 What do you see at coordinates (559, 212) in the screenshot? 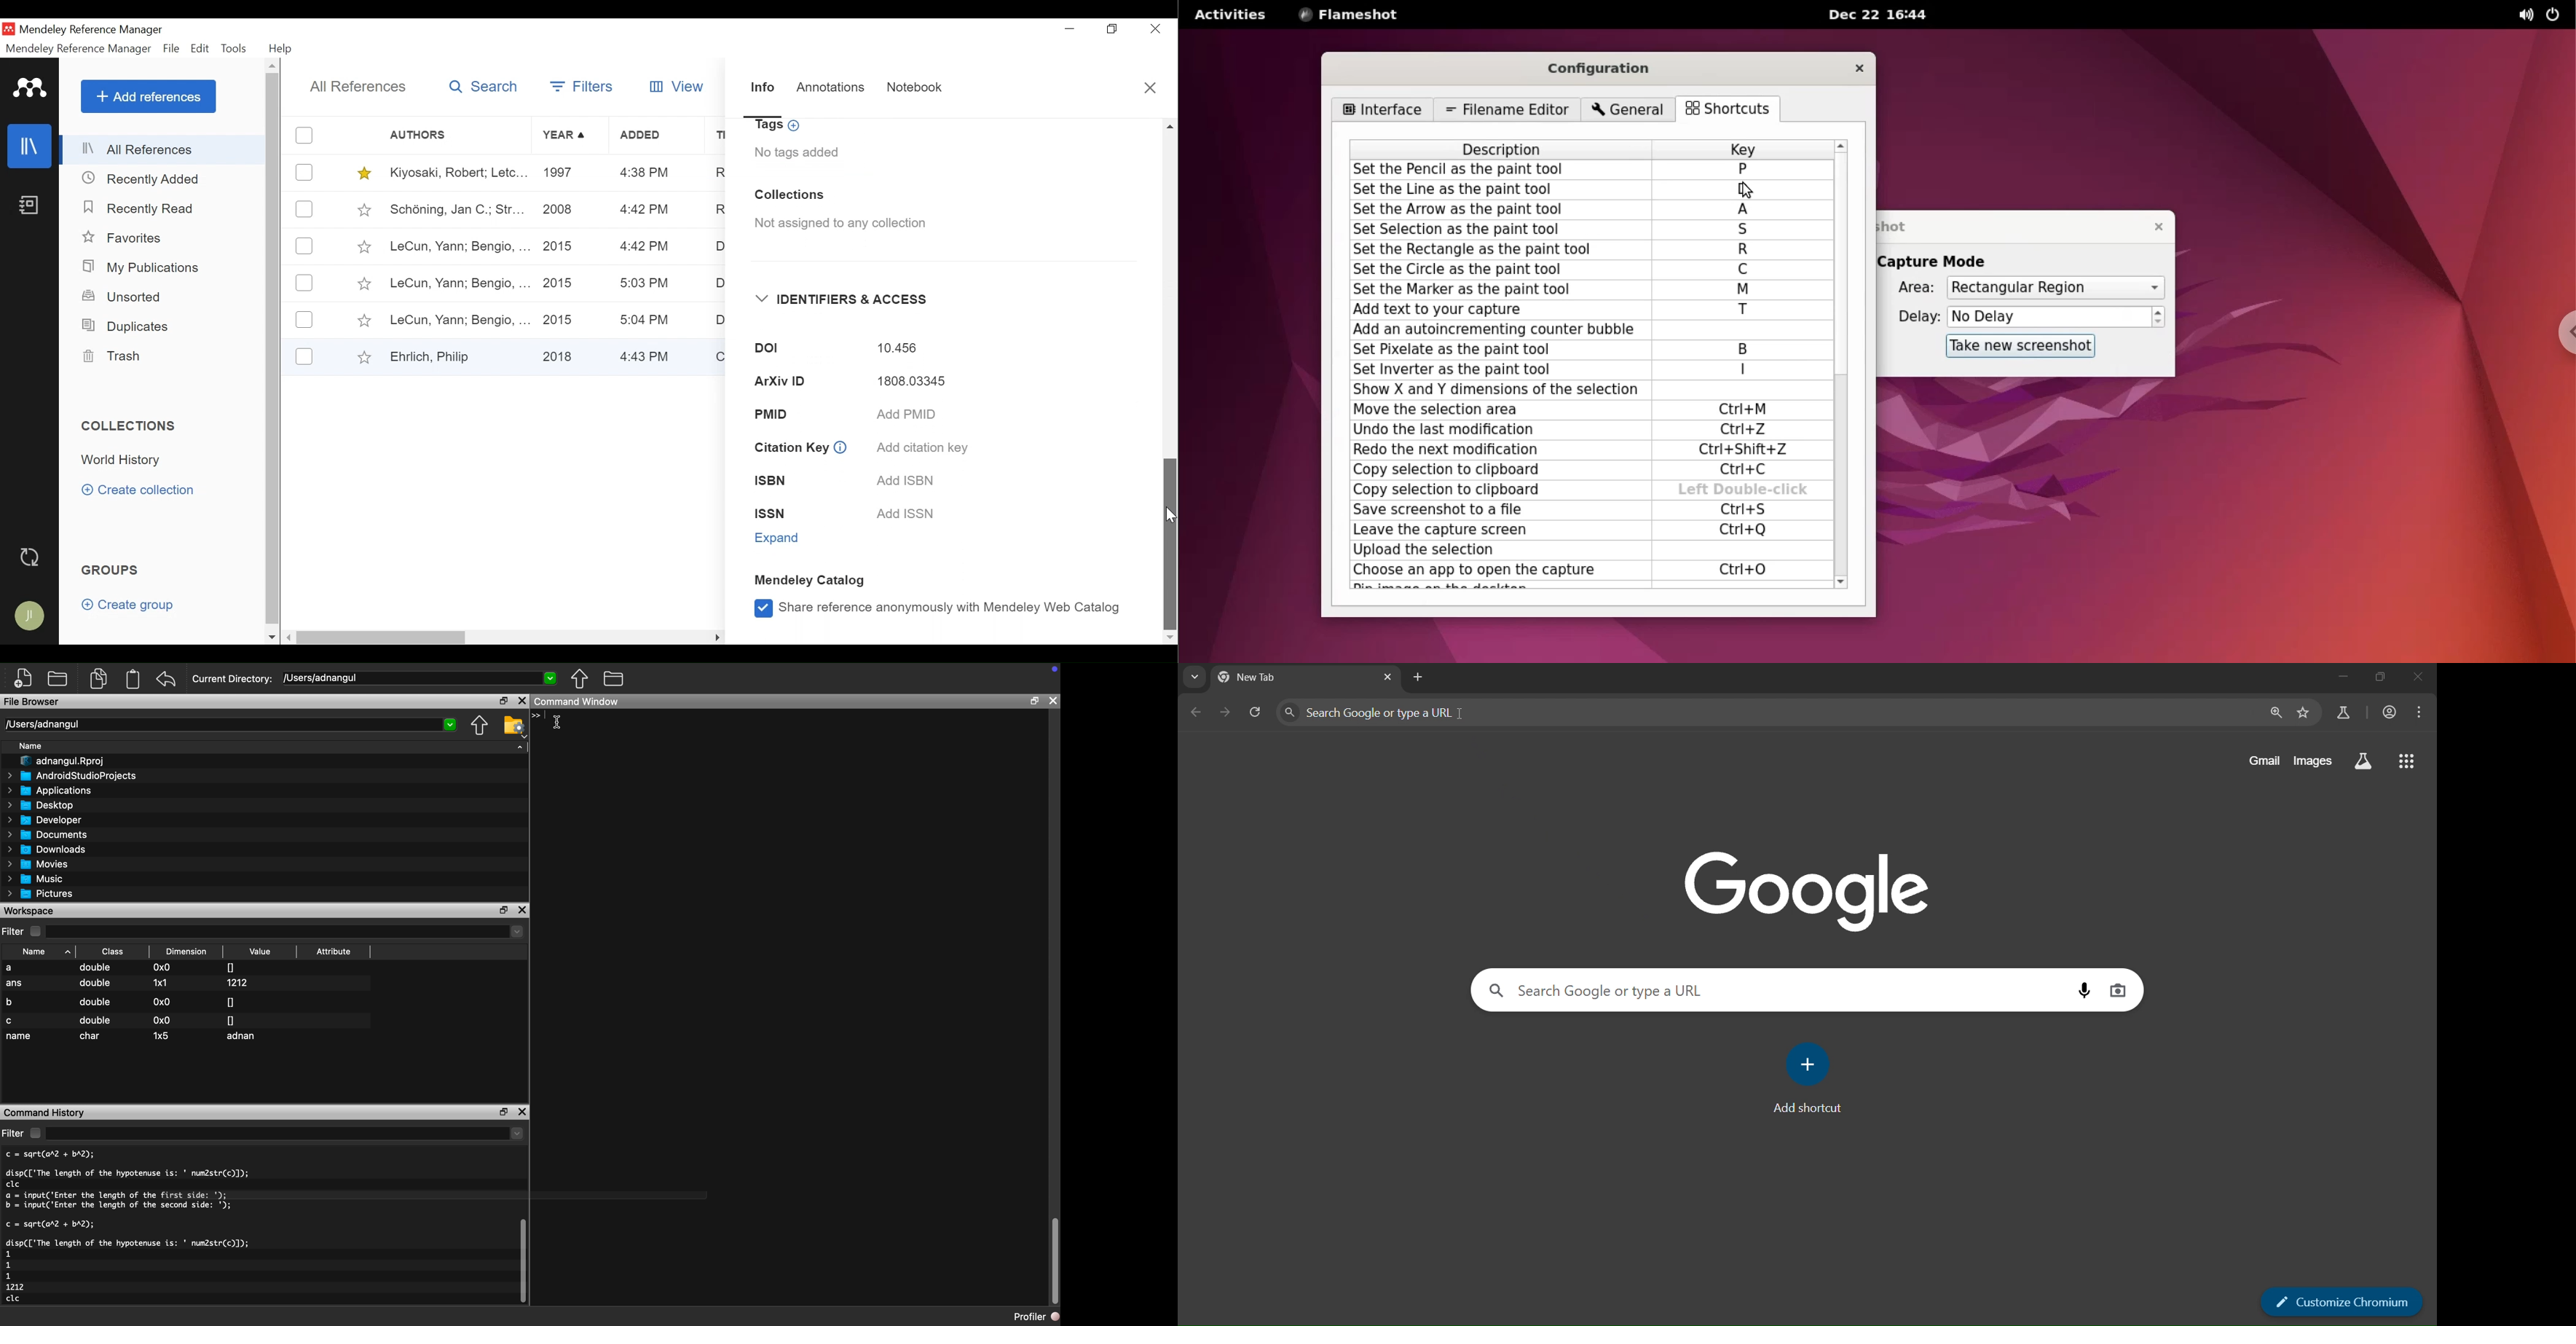
I see `2008` at bounding box center [559, 212].